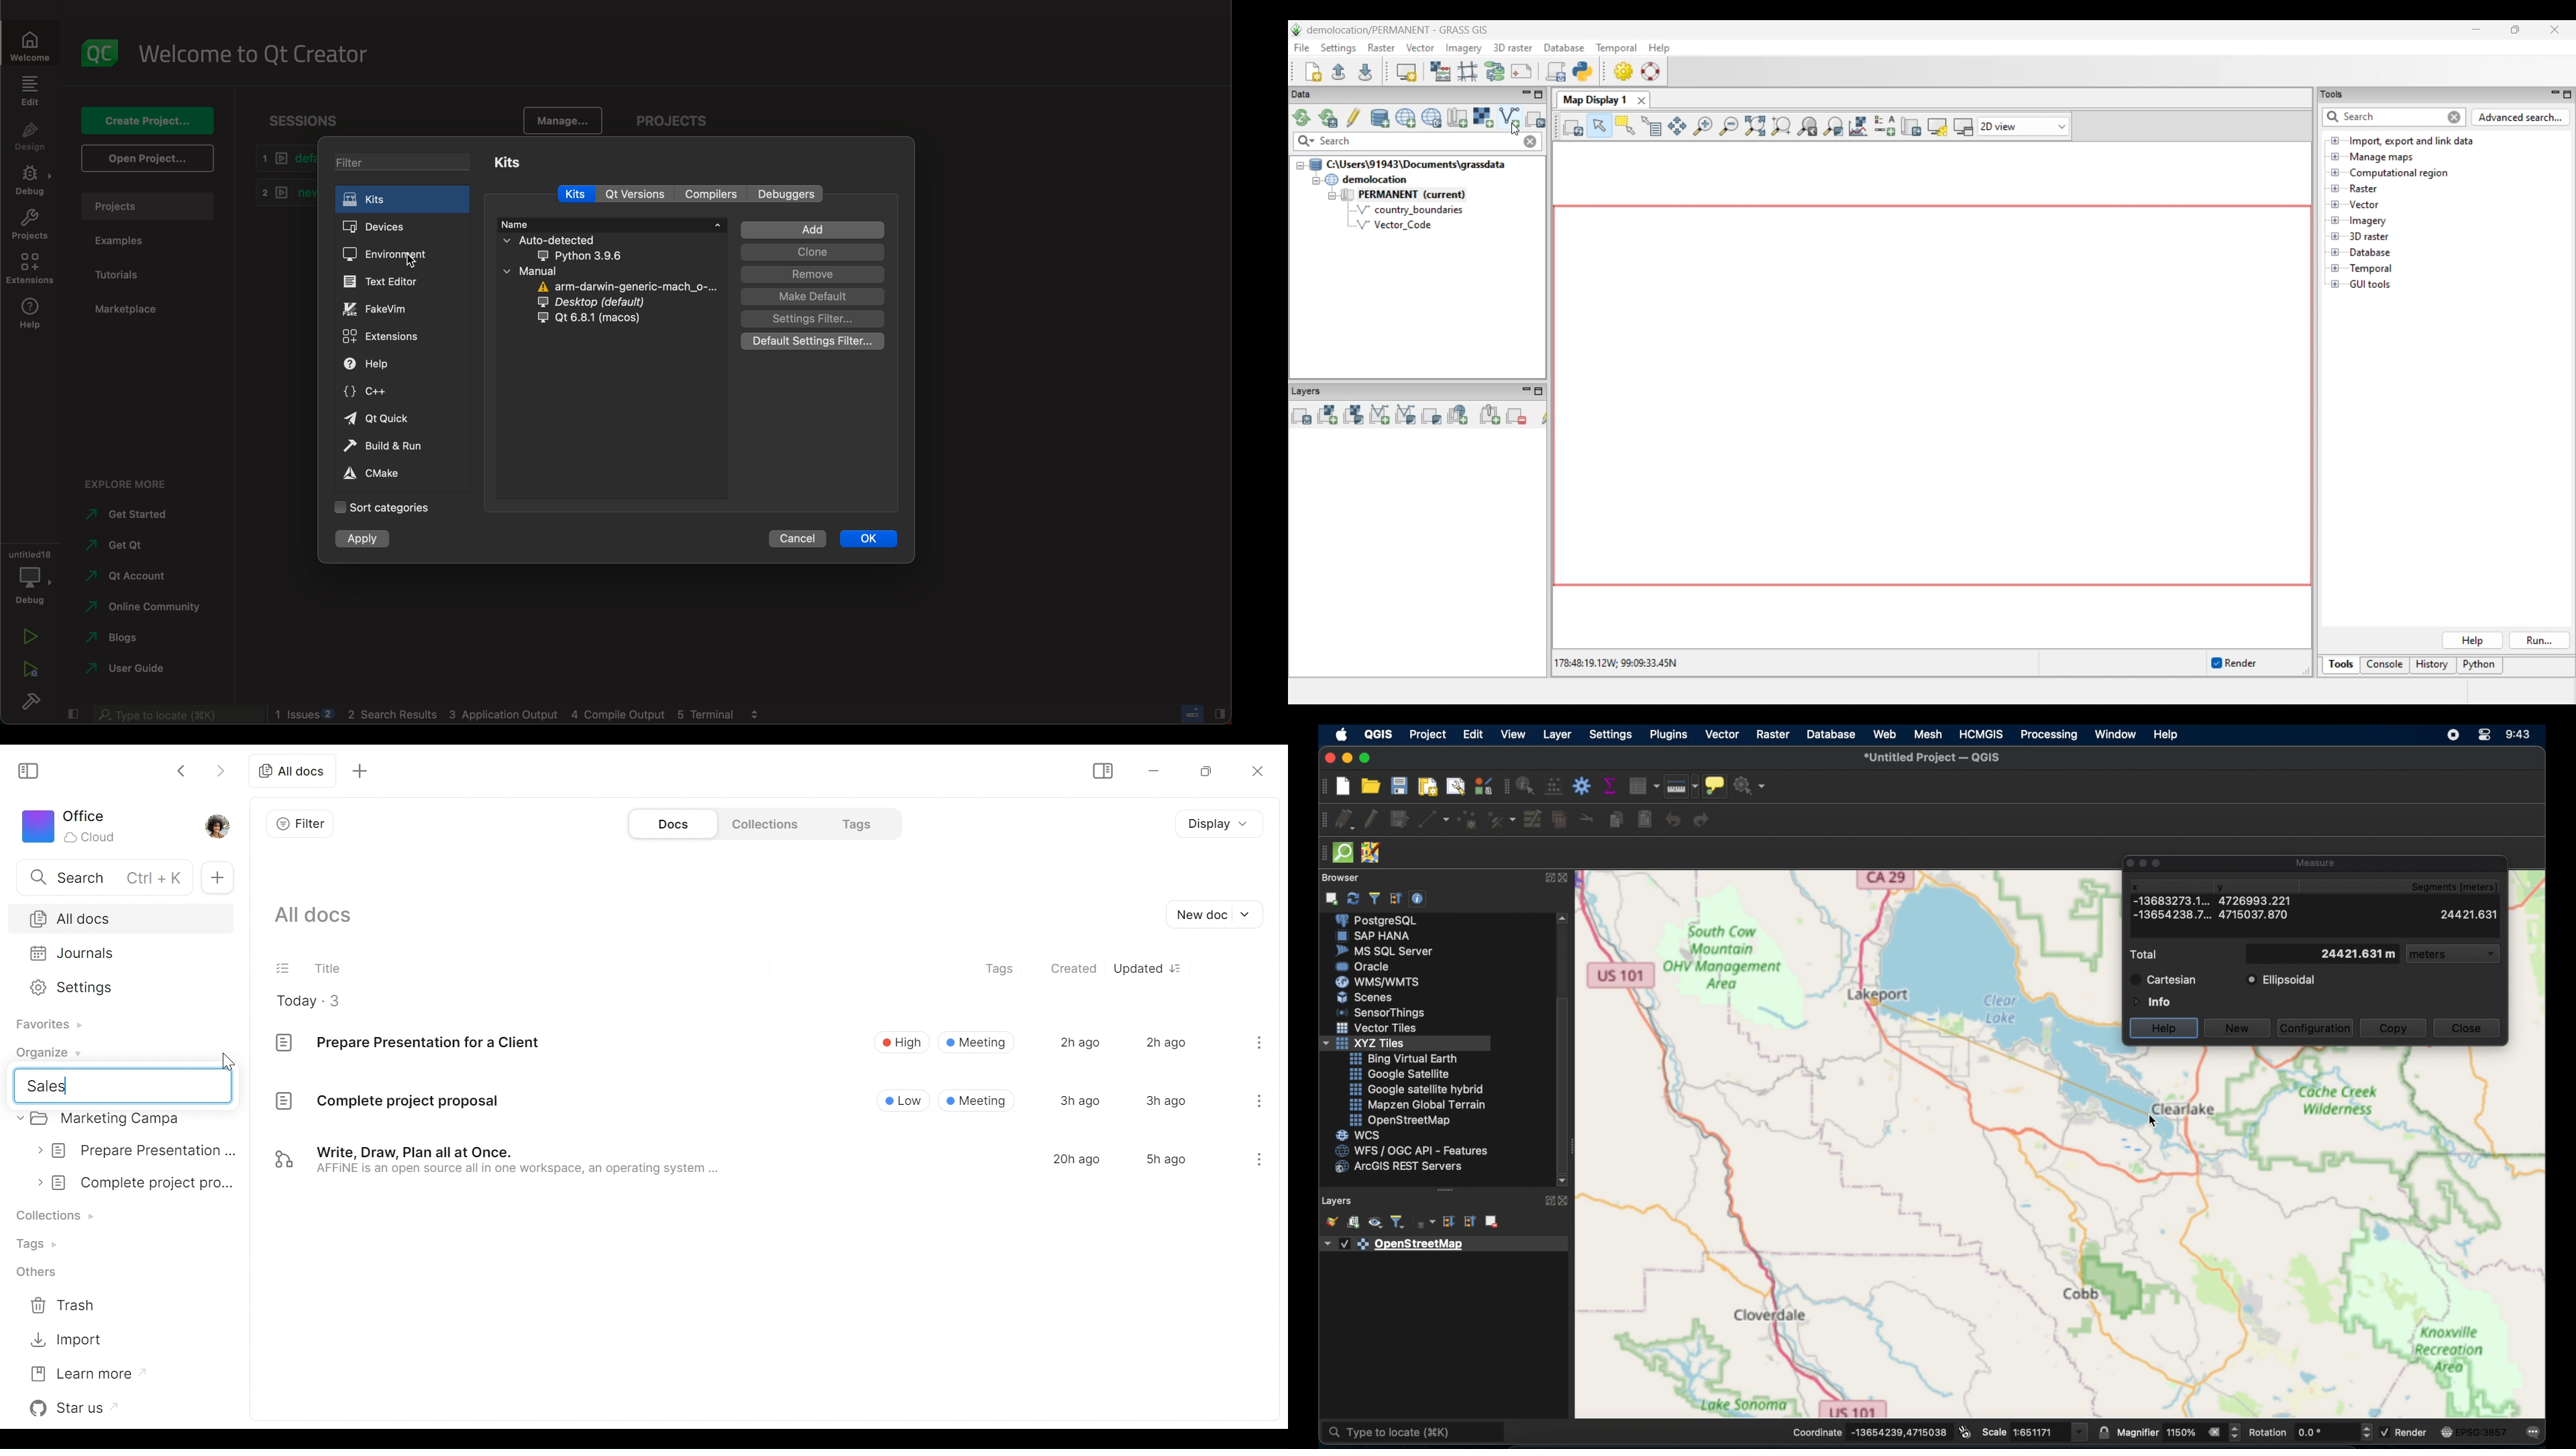 Image resolution: width=2576 pixels, height=1456 pixels. I want to click on Filter, so click(301, 822).